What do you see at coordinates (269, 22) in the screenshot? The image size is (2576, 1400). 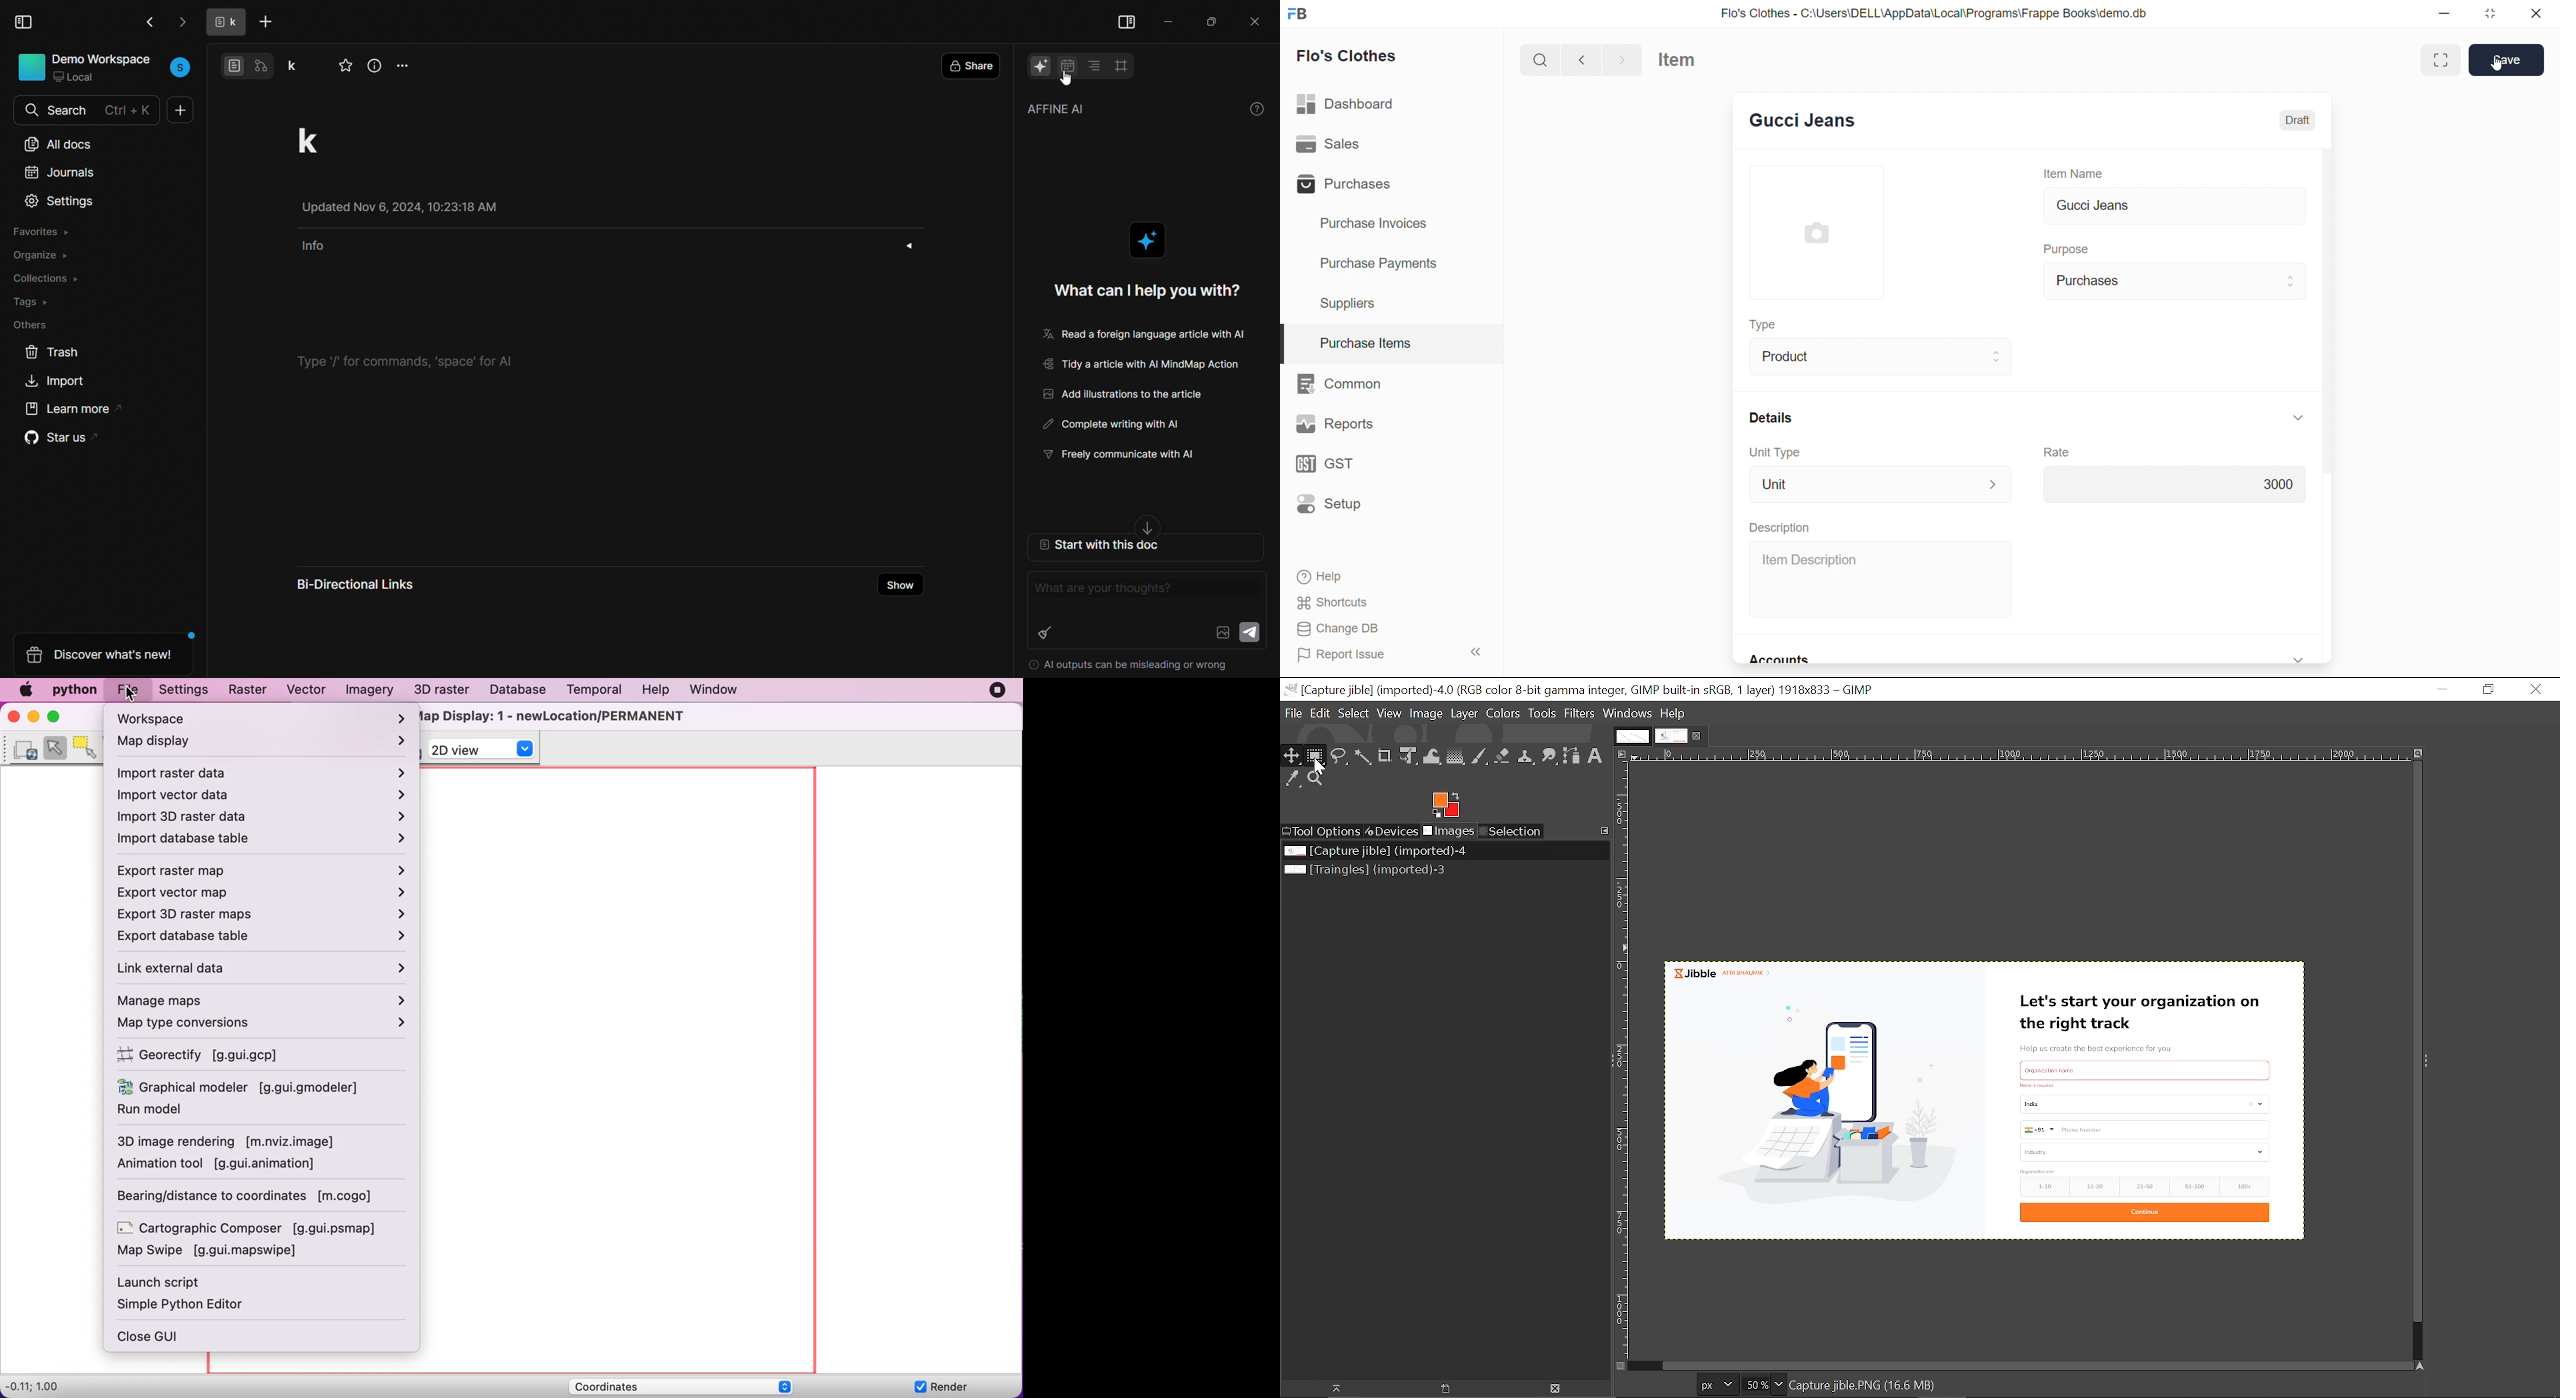 I see `add tab` at bounding box center [269, 22].